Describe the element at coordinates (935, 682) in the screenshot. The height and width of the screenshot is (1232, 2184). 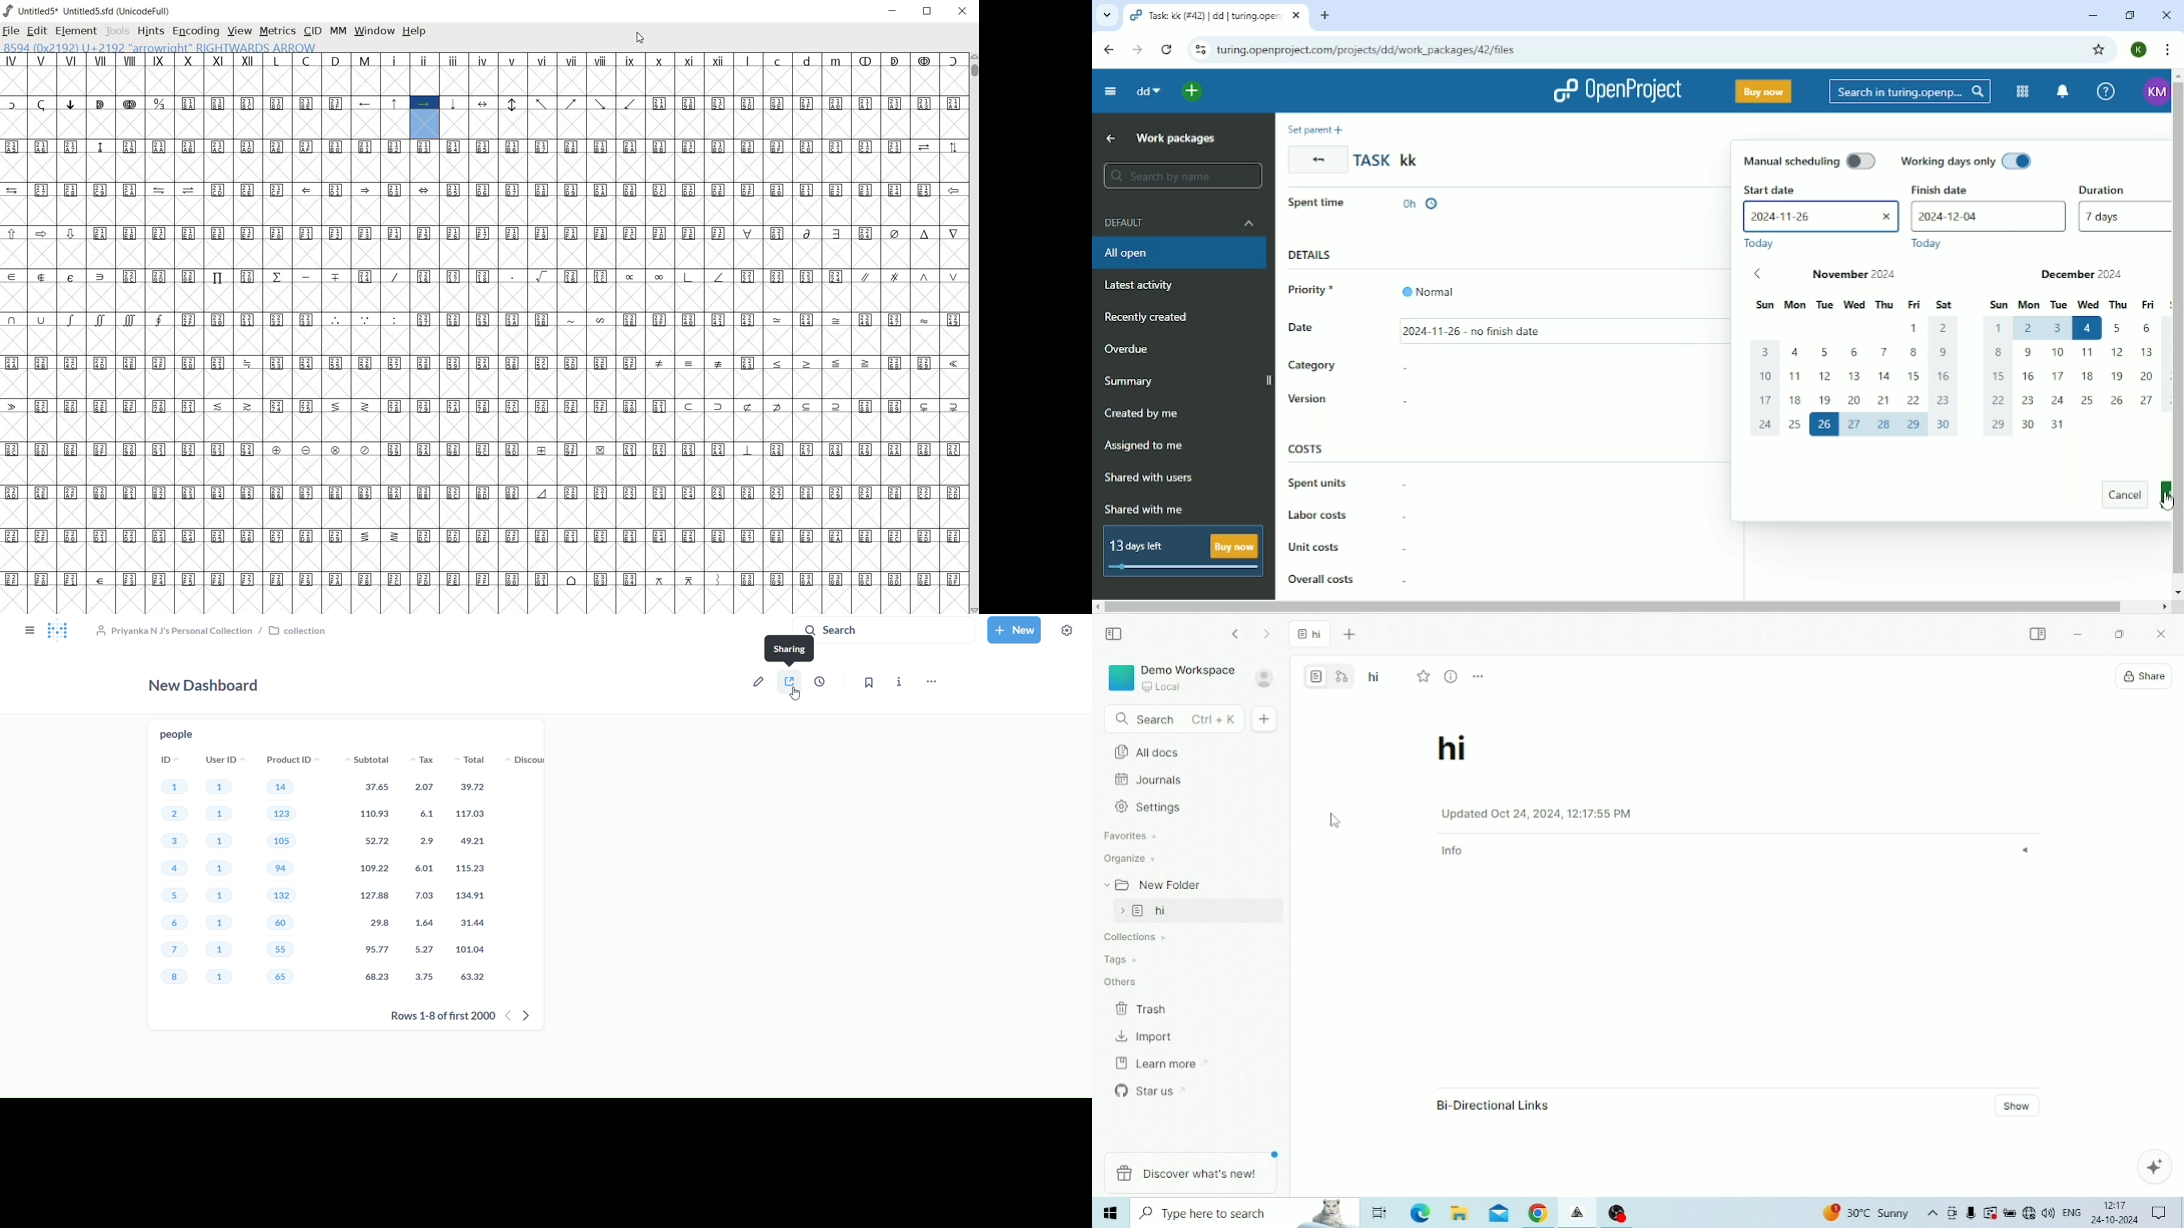
I see `move,trash, and more` at that location.